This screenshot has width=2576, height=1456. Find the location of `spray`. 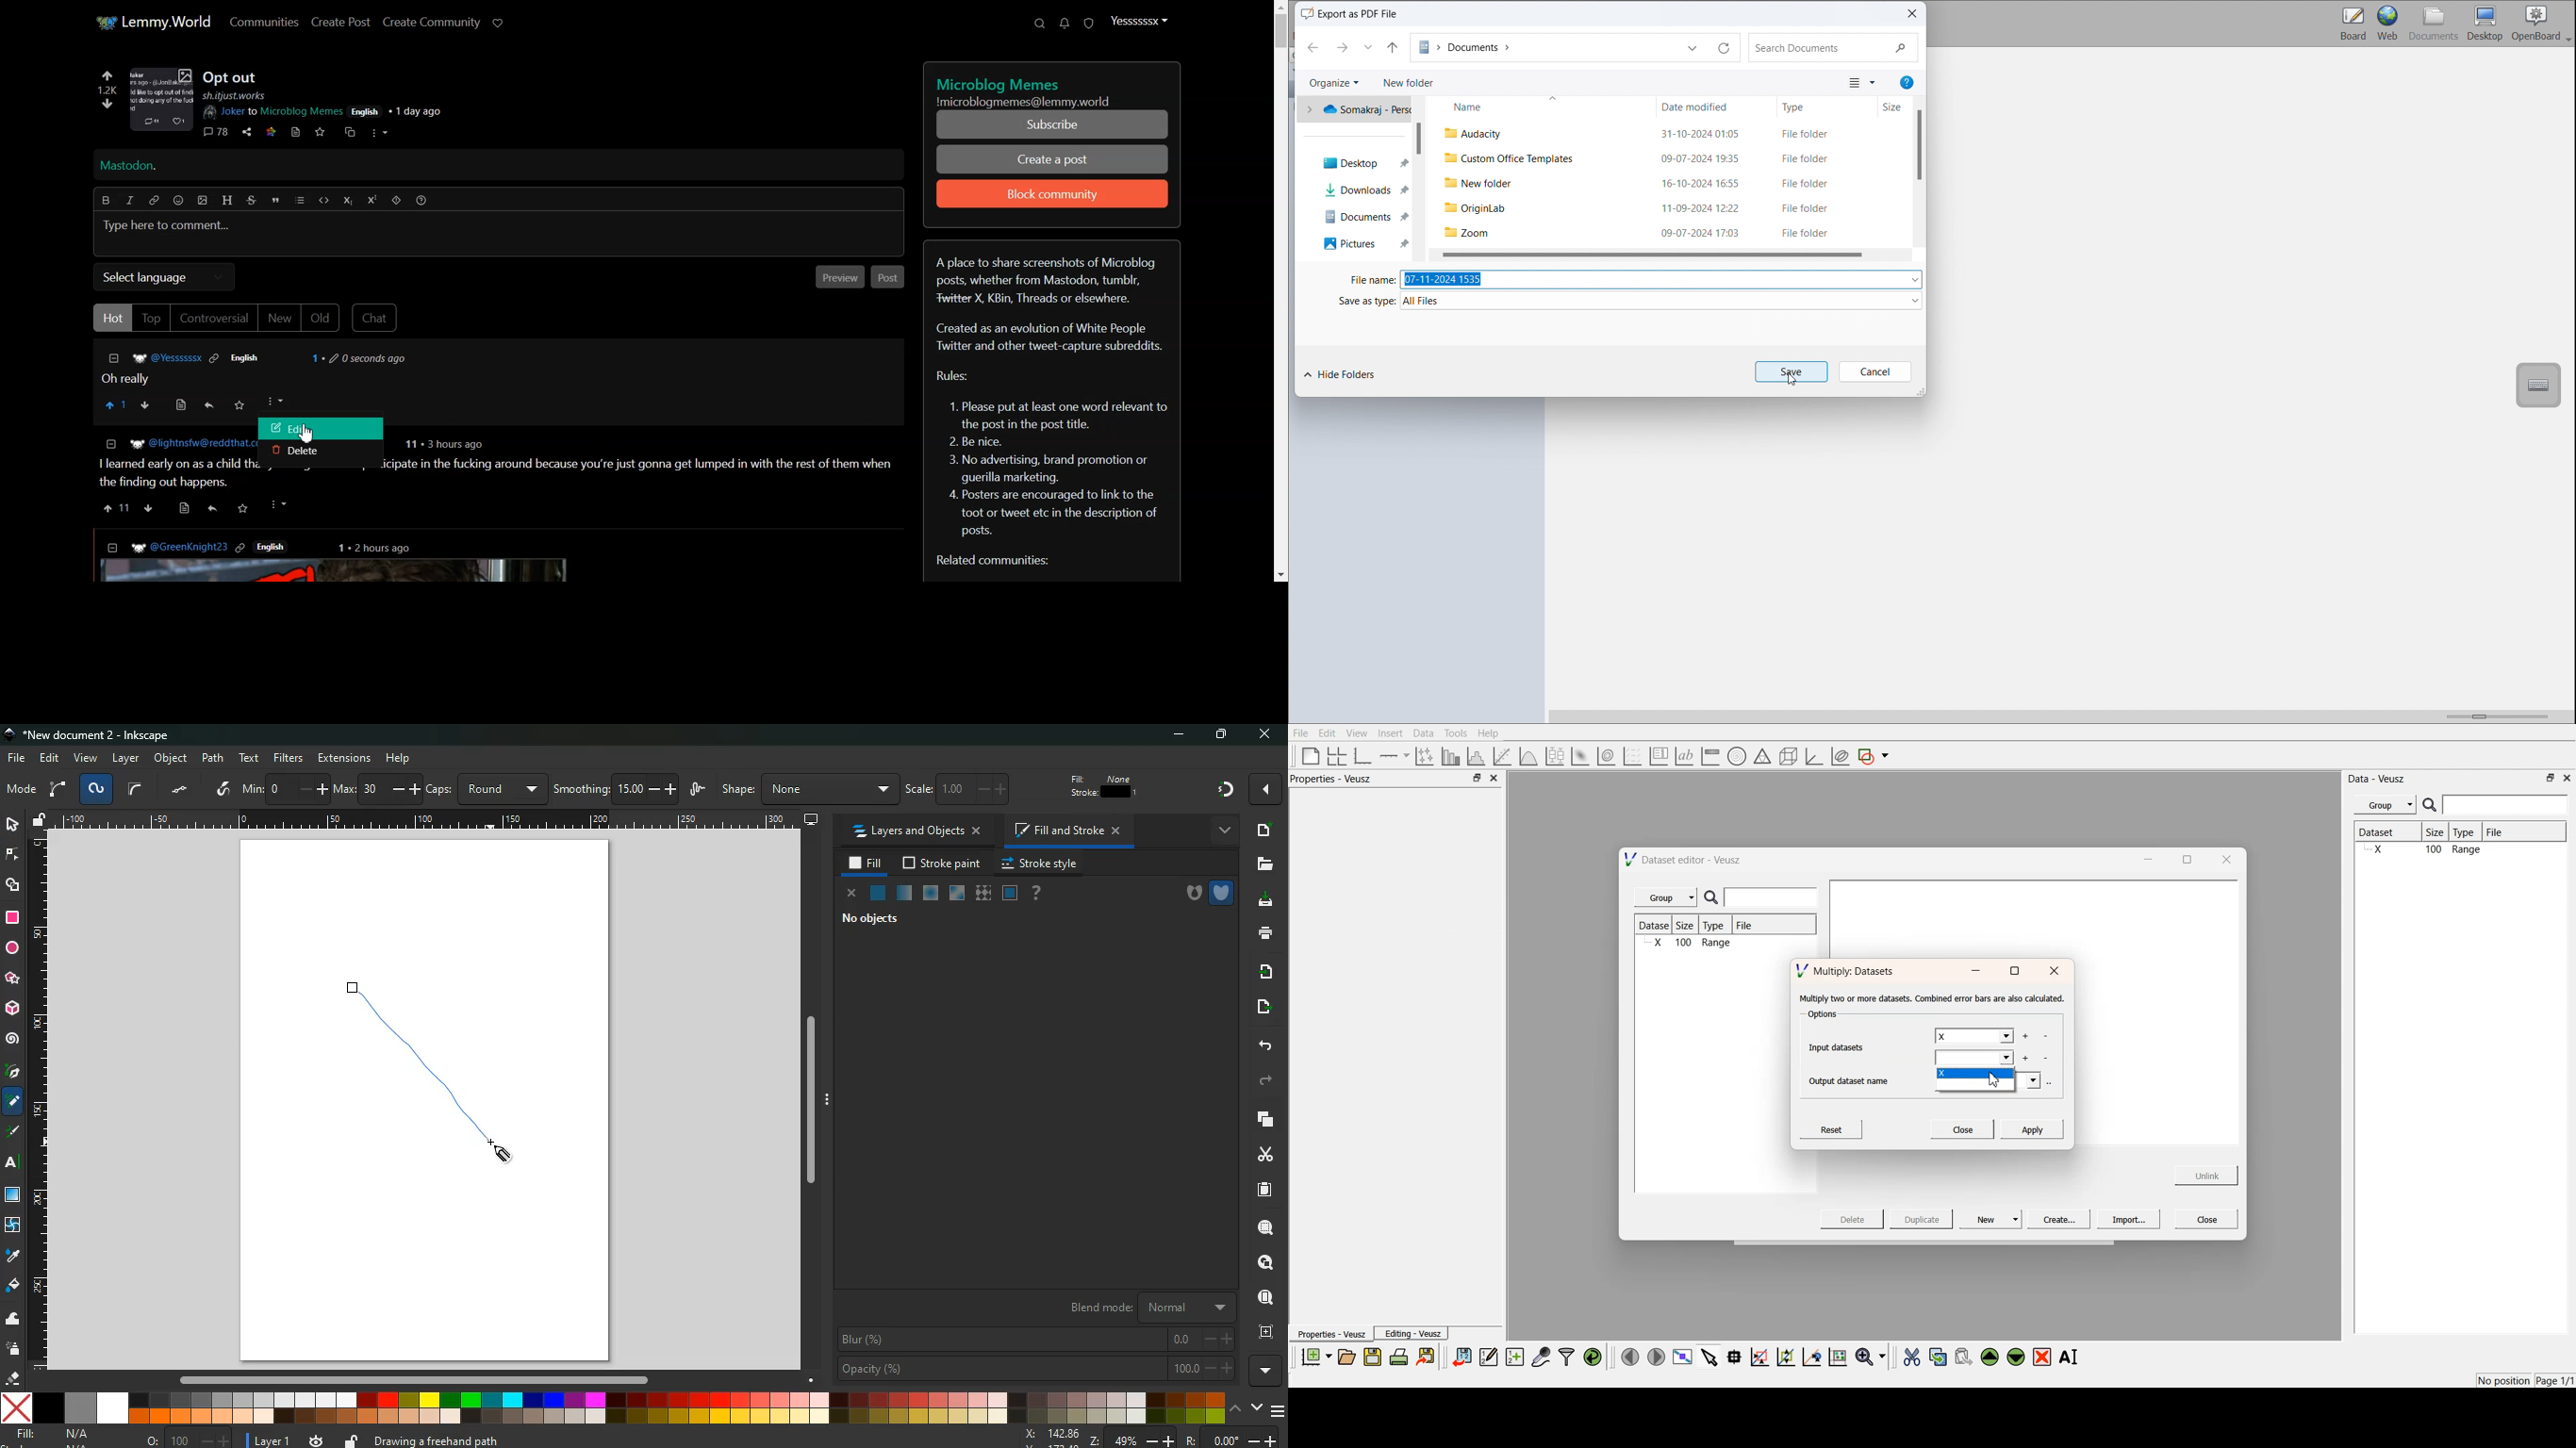

spray is located at coordinates (14, 1350).